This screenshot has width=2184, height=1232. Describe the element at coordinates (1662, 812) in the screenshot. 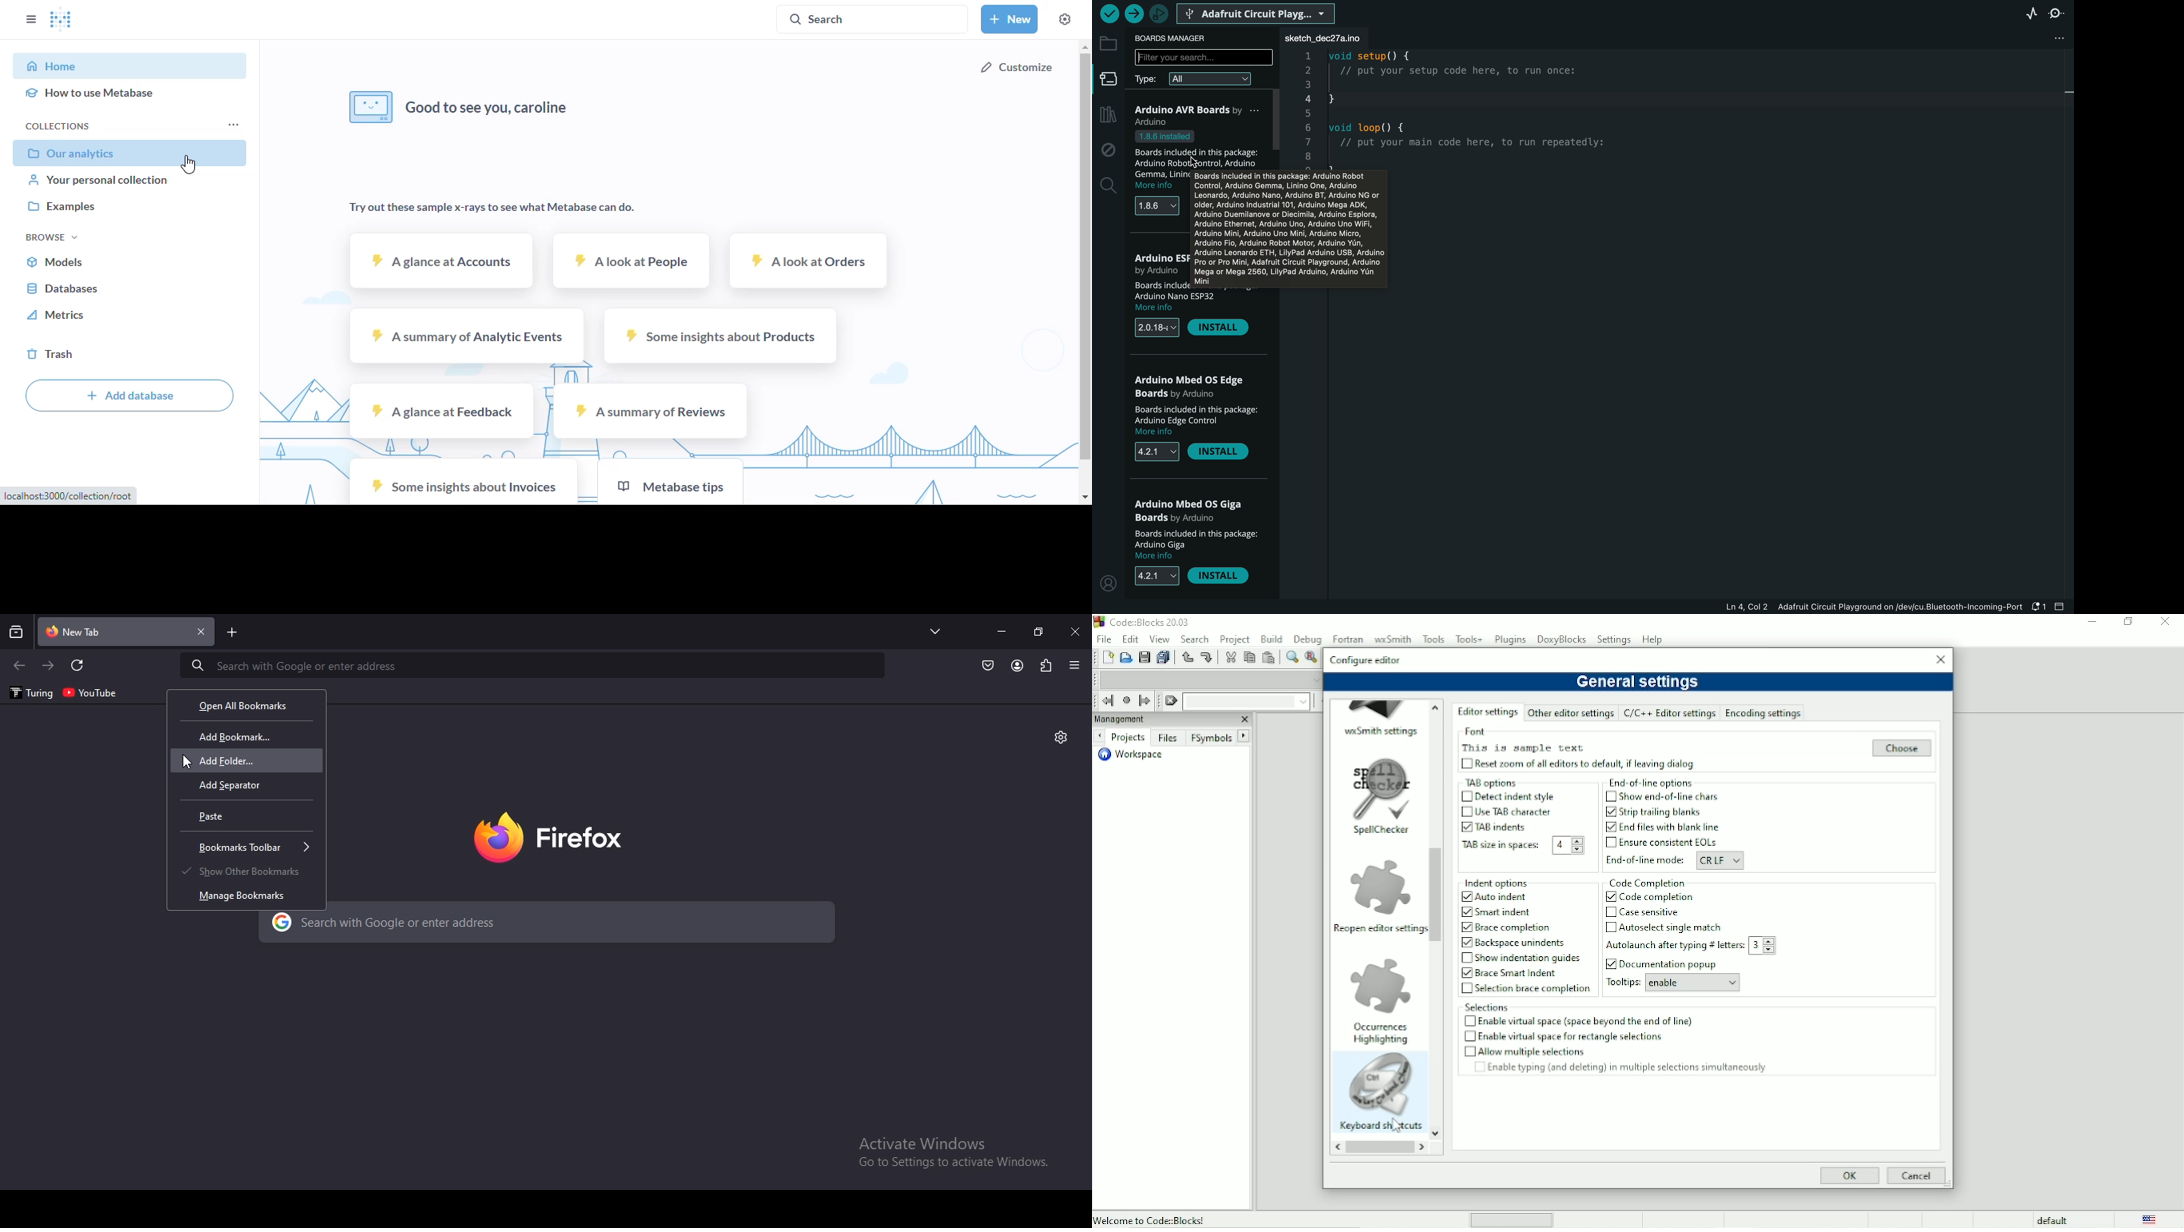

I see `Strip trailing blanks` at that location.